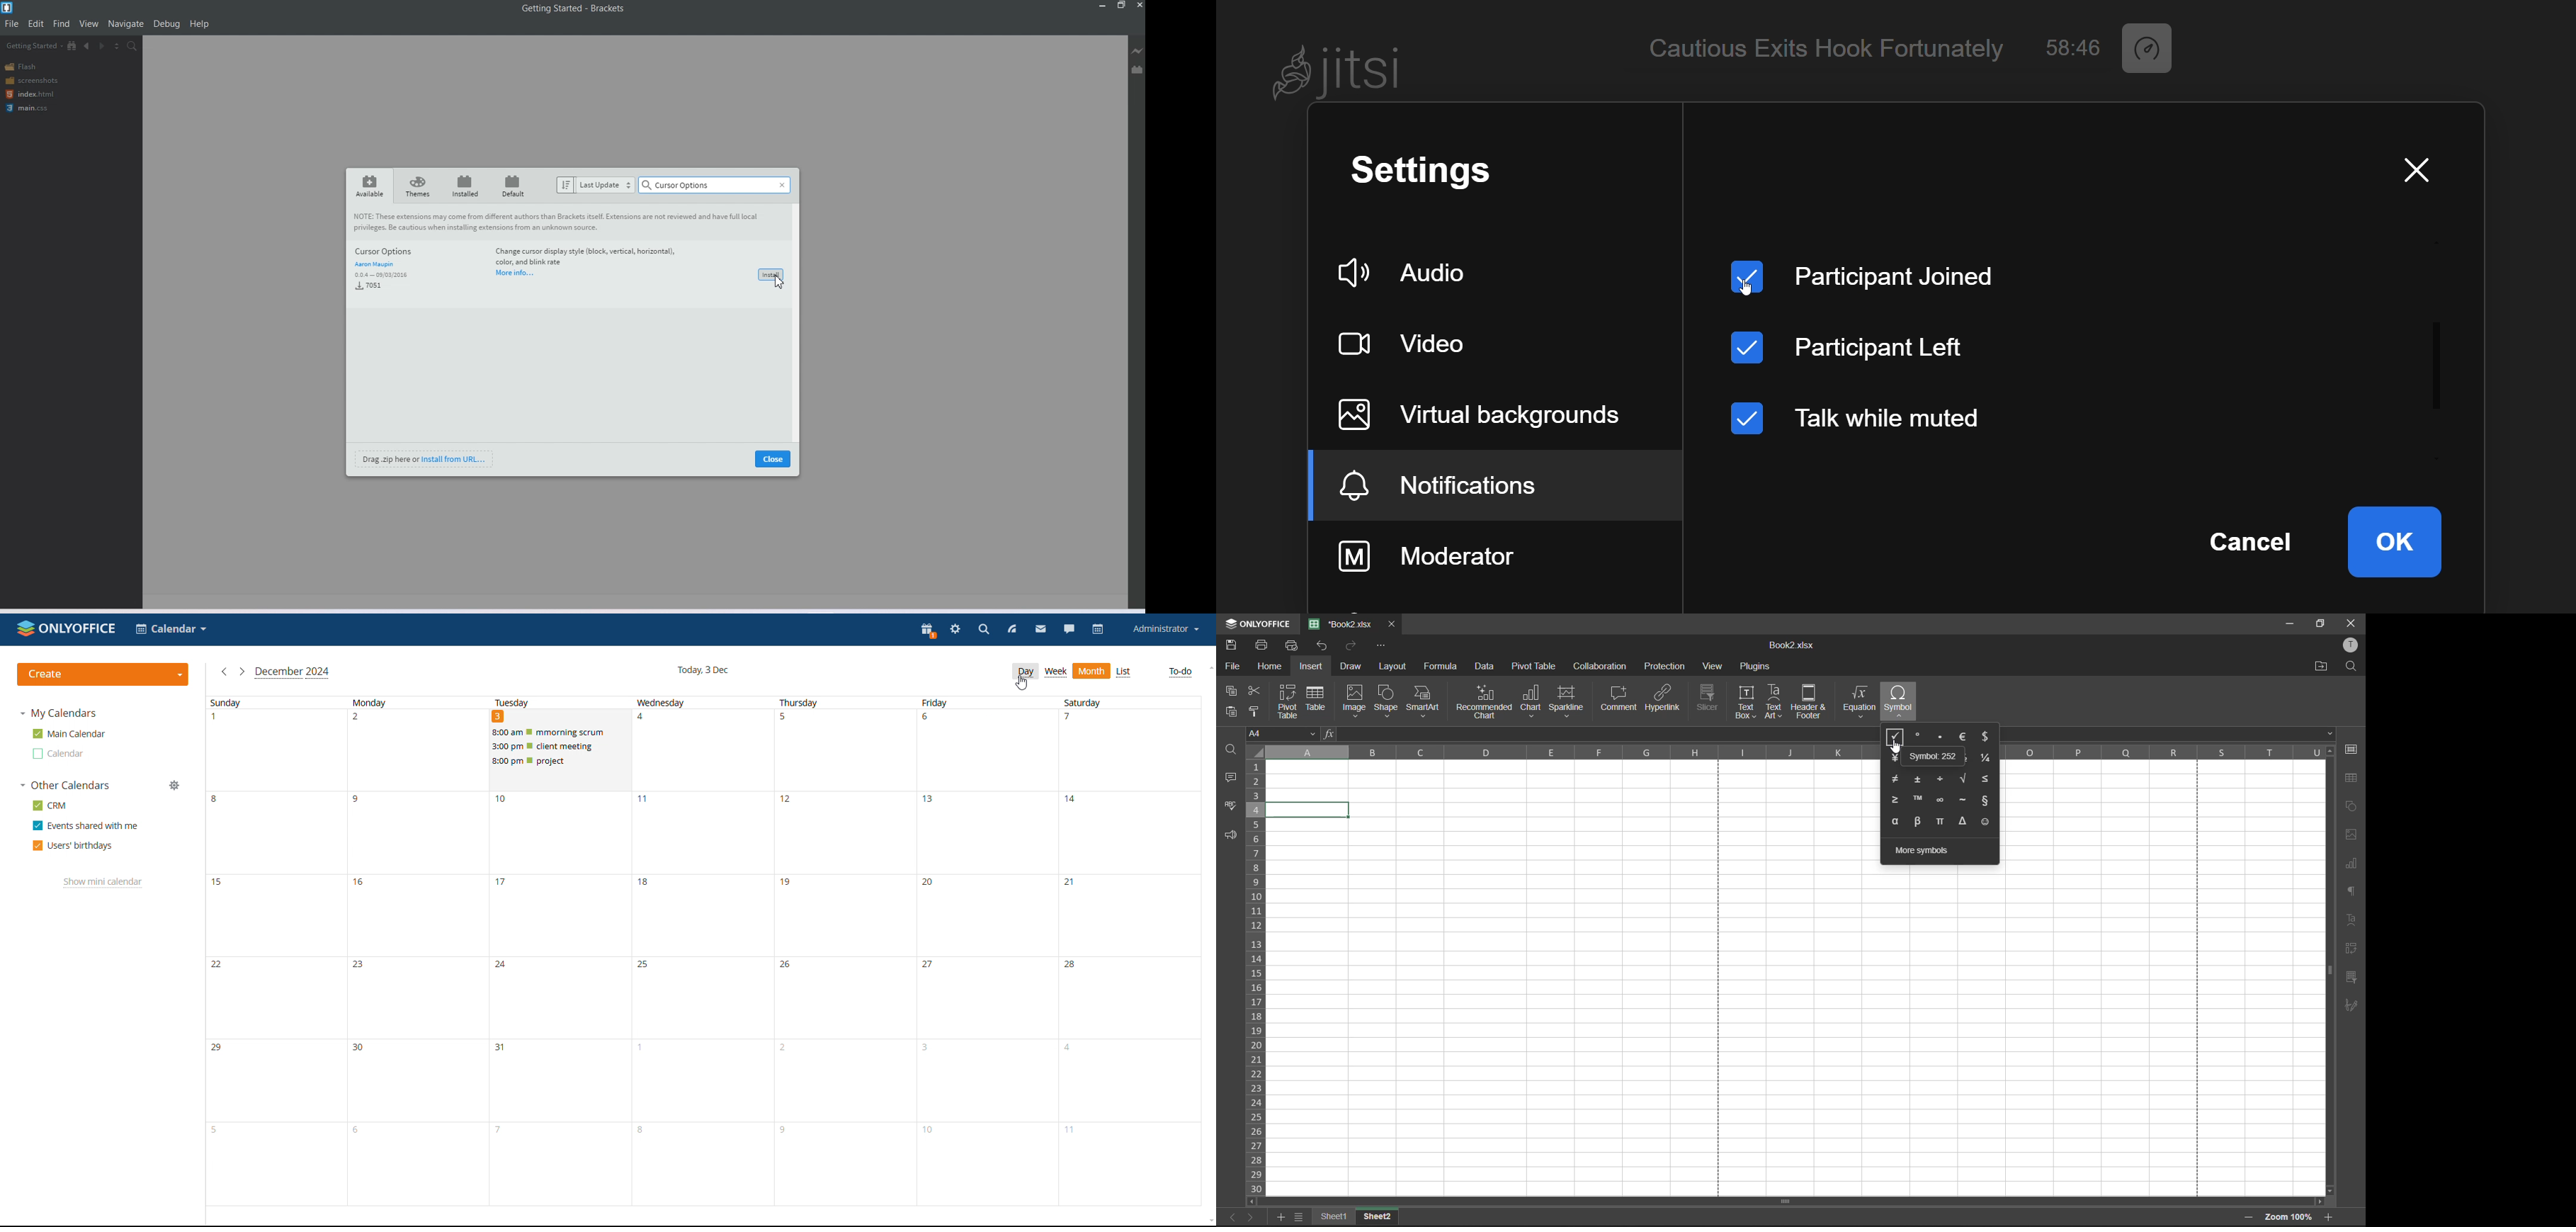  Describe the element at coordinates (424, 460) in the screenshot. I see `drag .zip here or install from URL` at that location.